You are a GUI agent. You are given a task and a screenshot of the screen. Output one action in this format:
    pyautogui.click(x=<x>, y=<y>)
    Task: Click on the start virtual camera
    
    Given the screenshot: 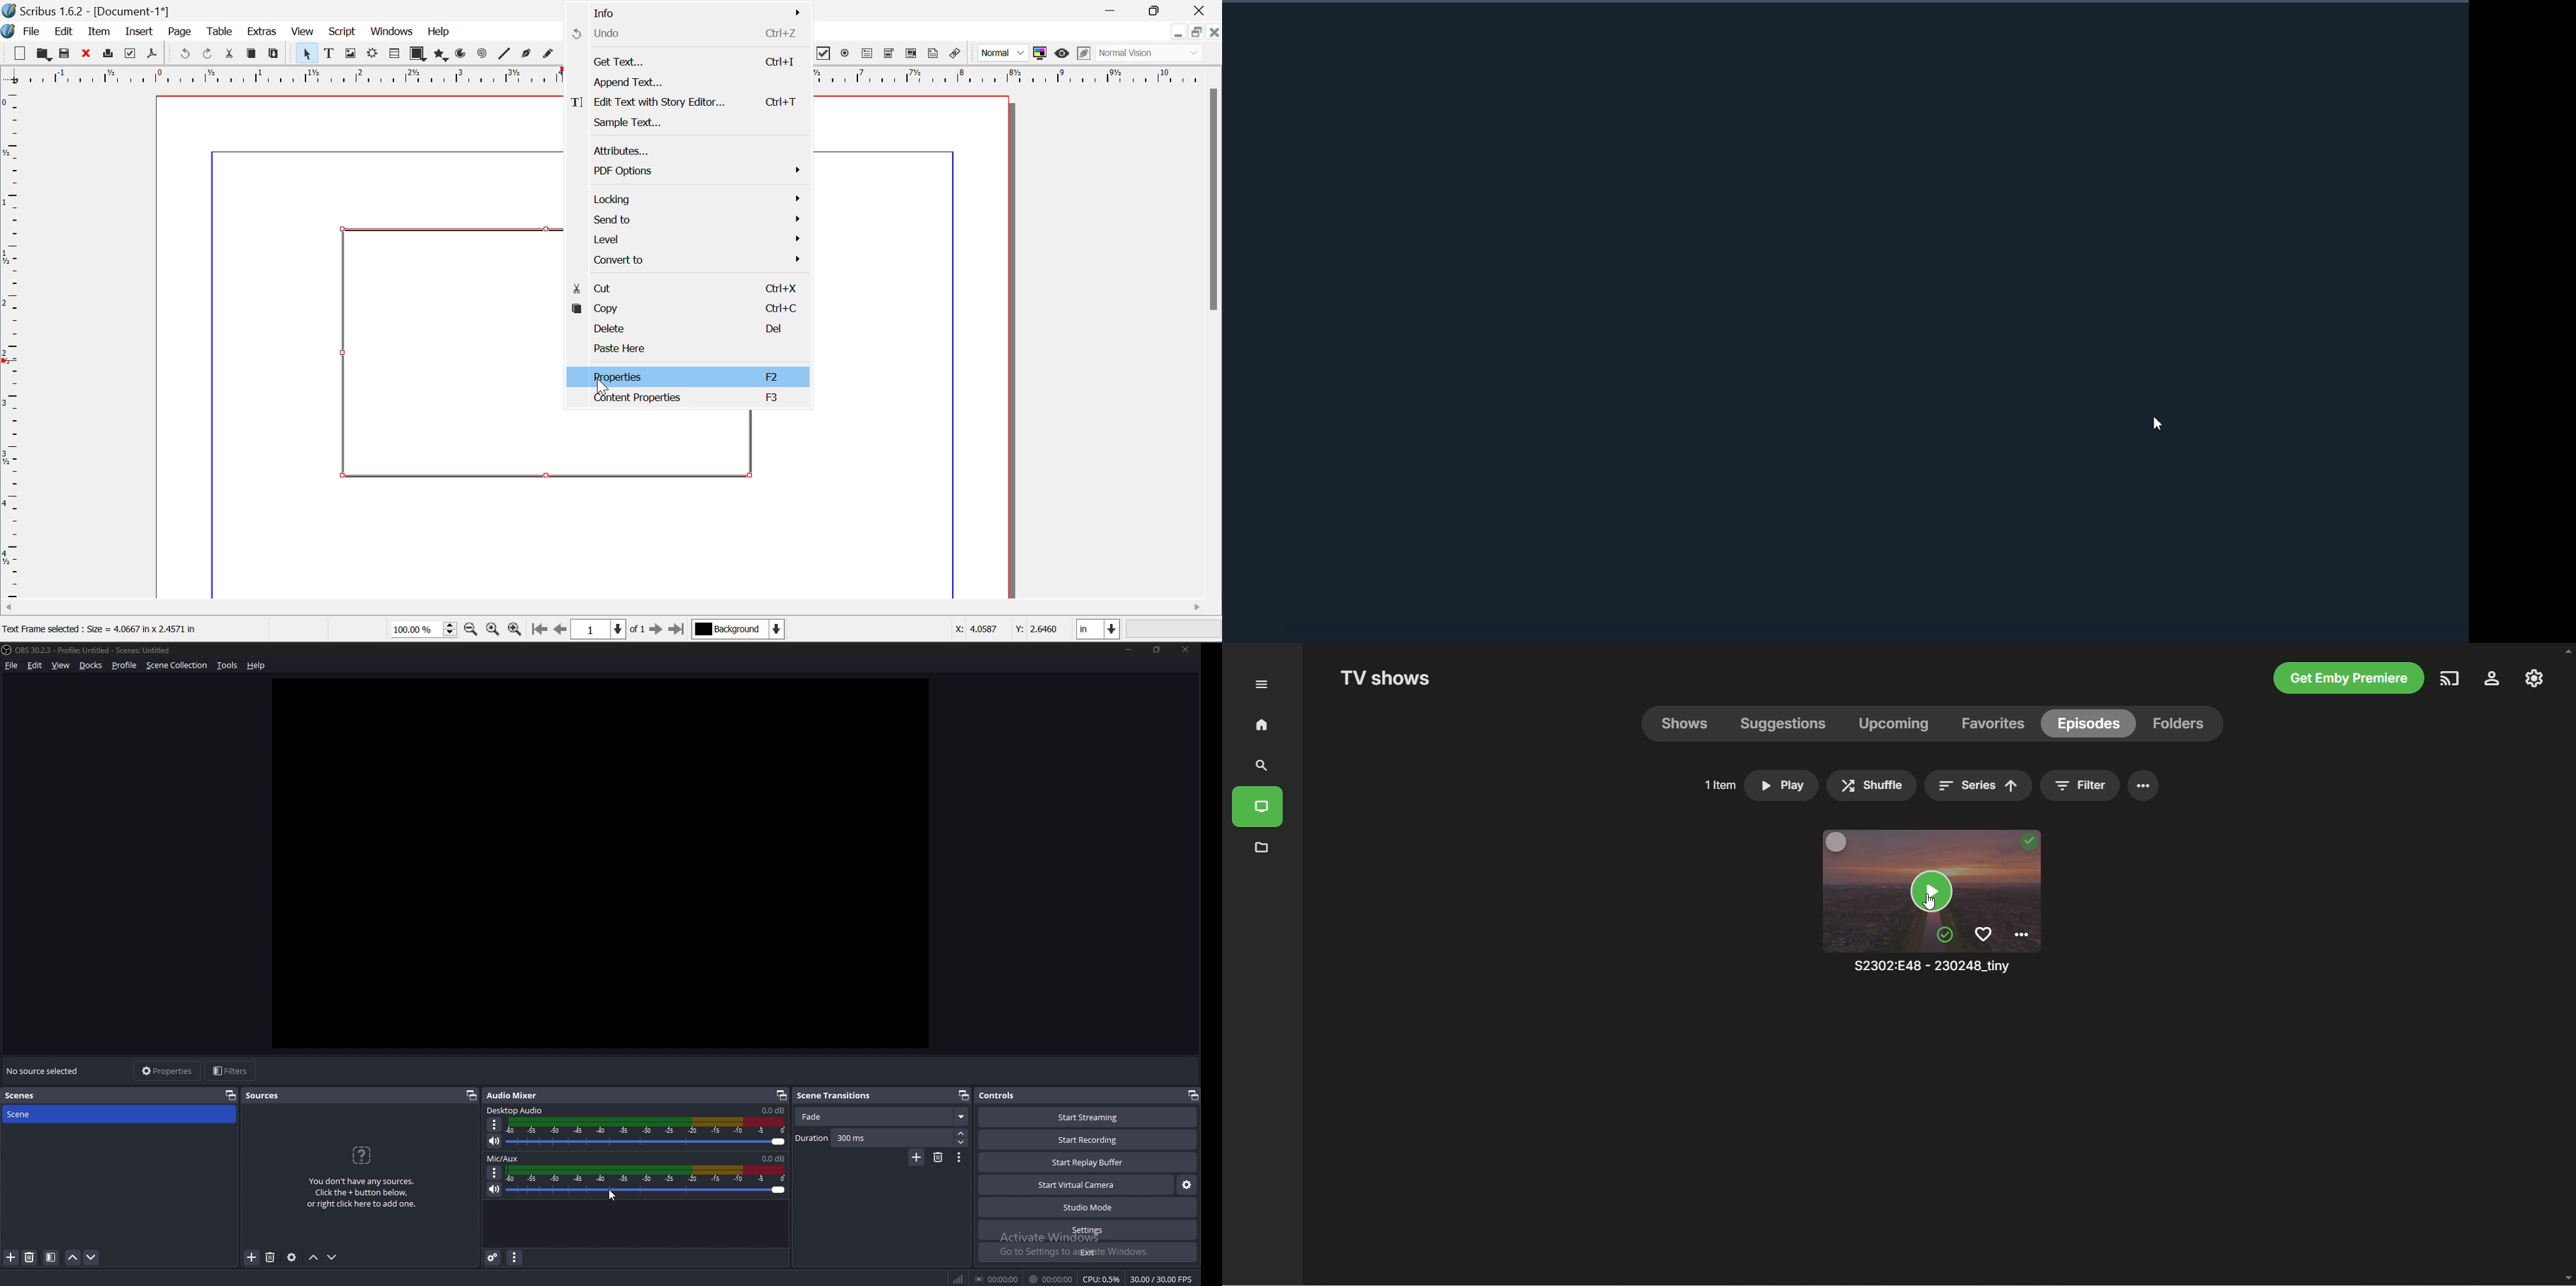 What is the action you would take?
    pyautogui.click(x=1077, y=1185)
    